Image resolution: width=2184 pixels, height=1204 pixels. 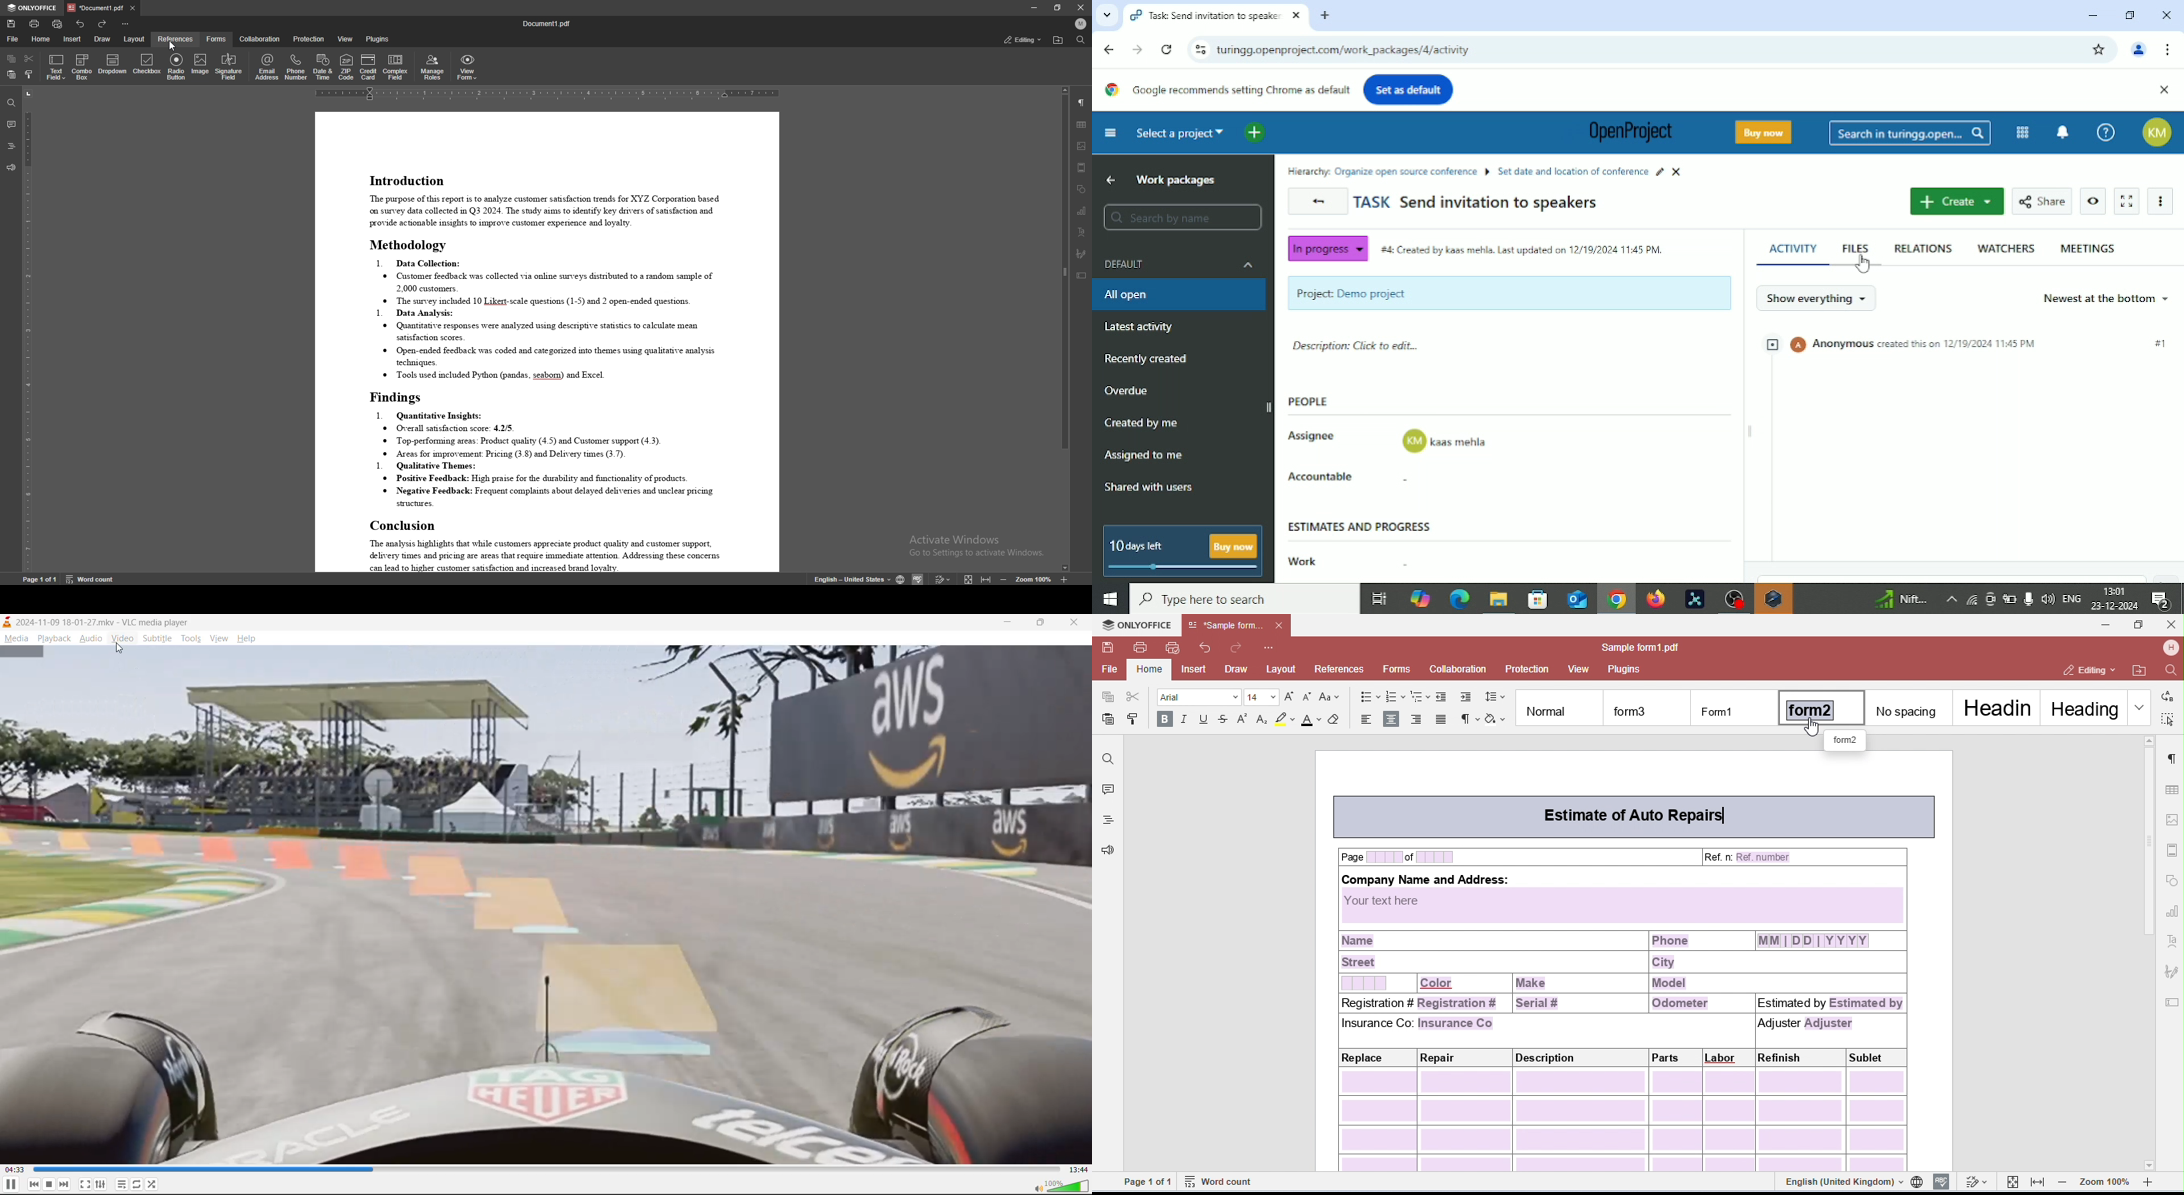 What do you see at coordinates (15, 1169) in the screenshot?
I see `current play time` at bounding box center [15, 1169].